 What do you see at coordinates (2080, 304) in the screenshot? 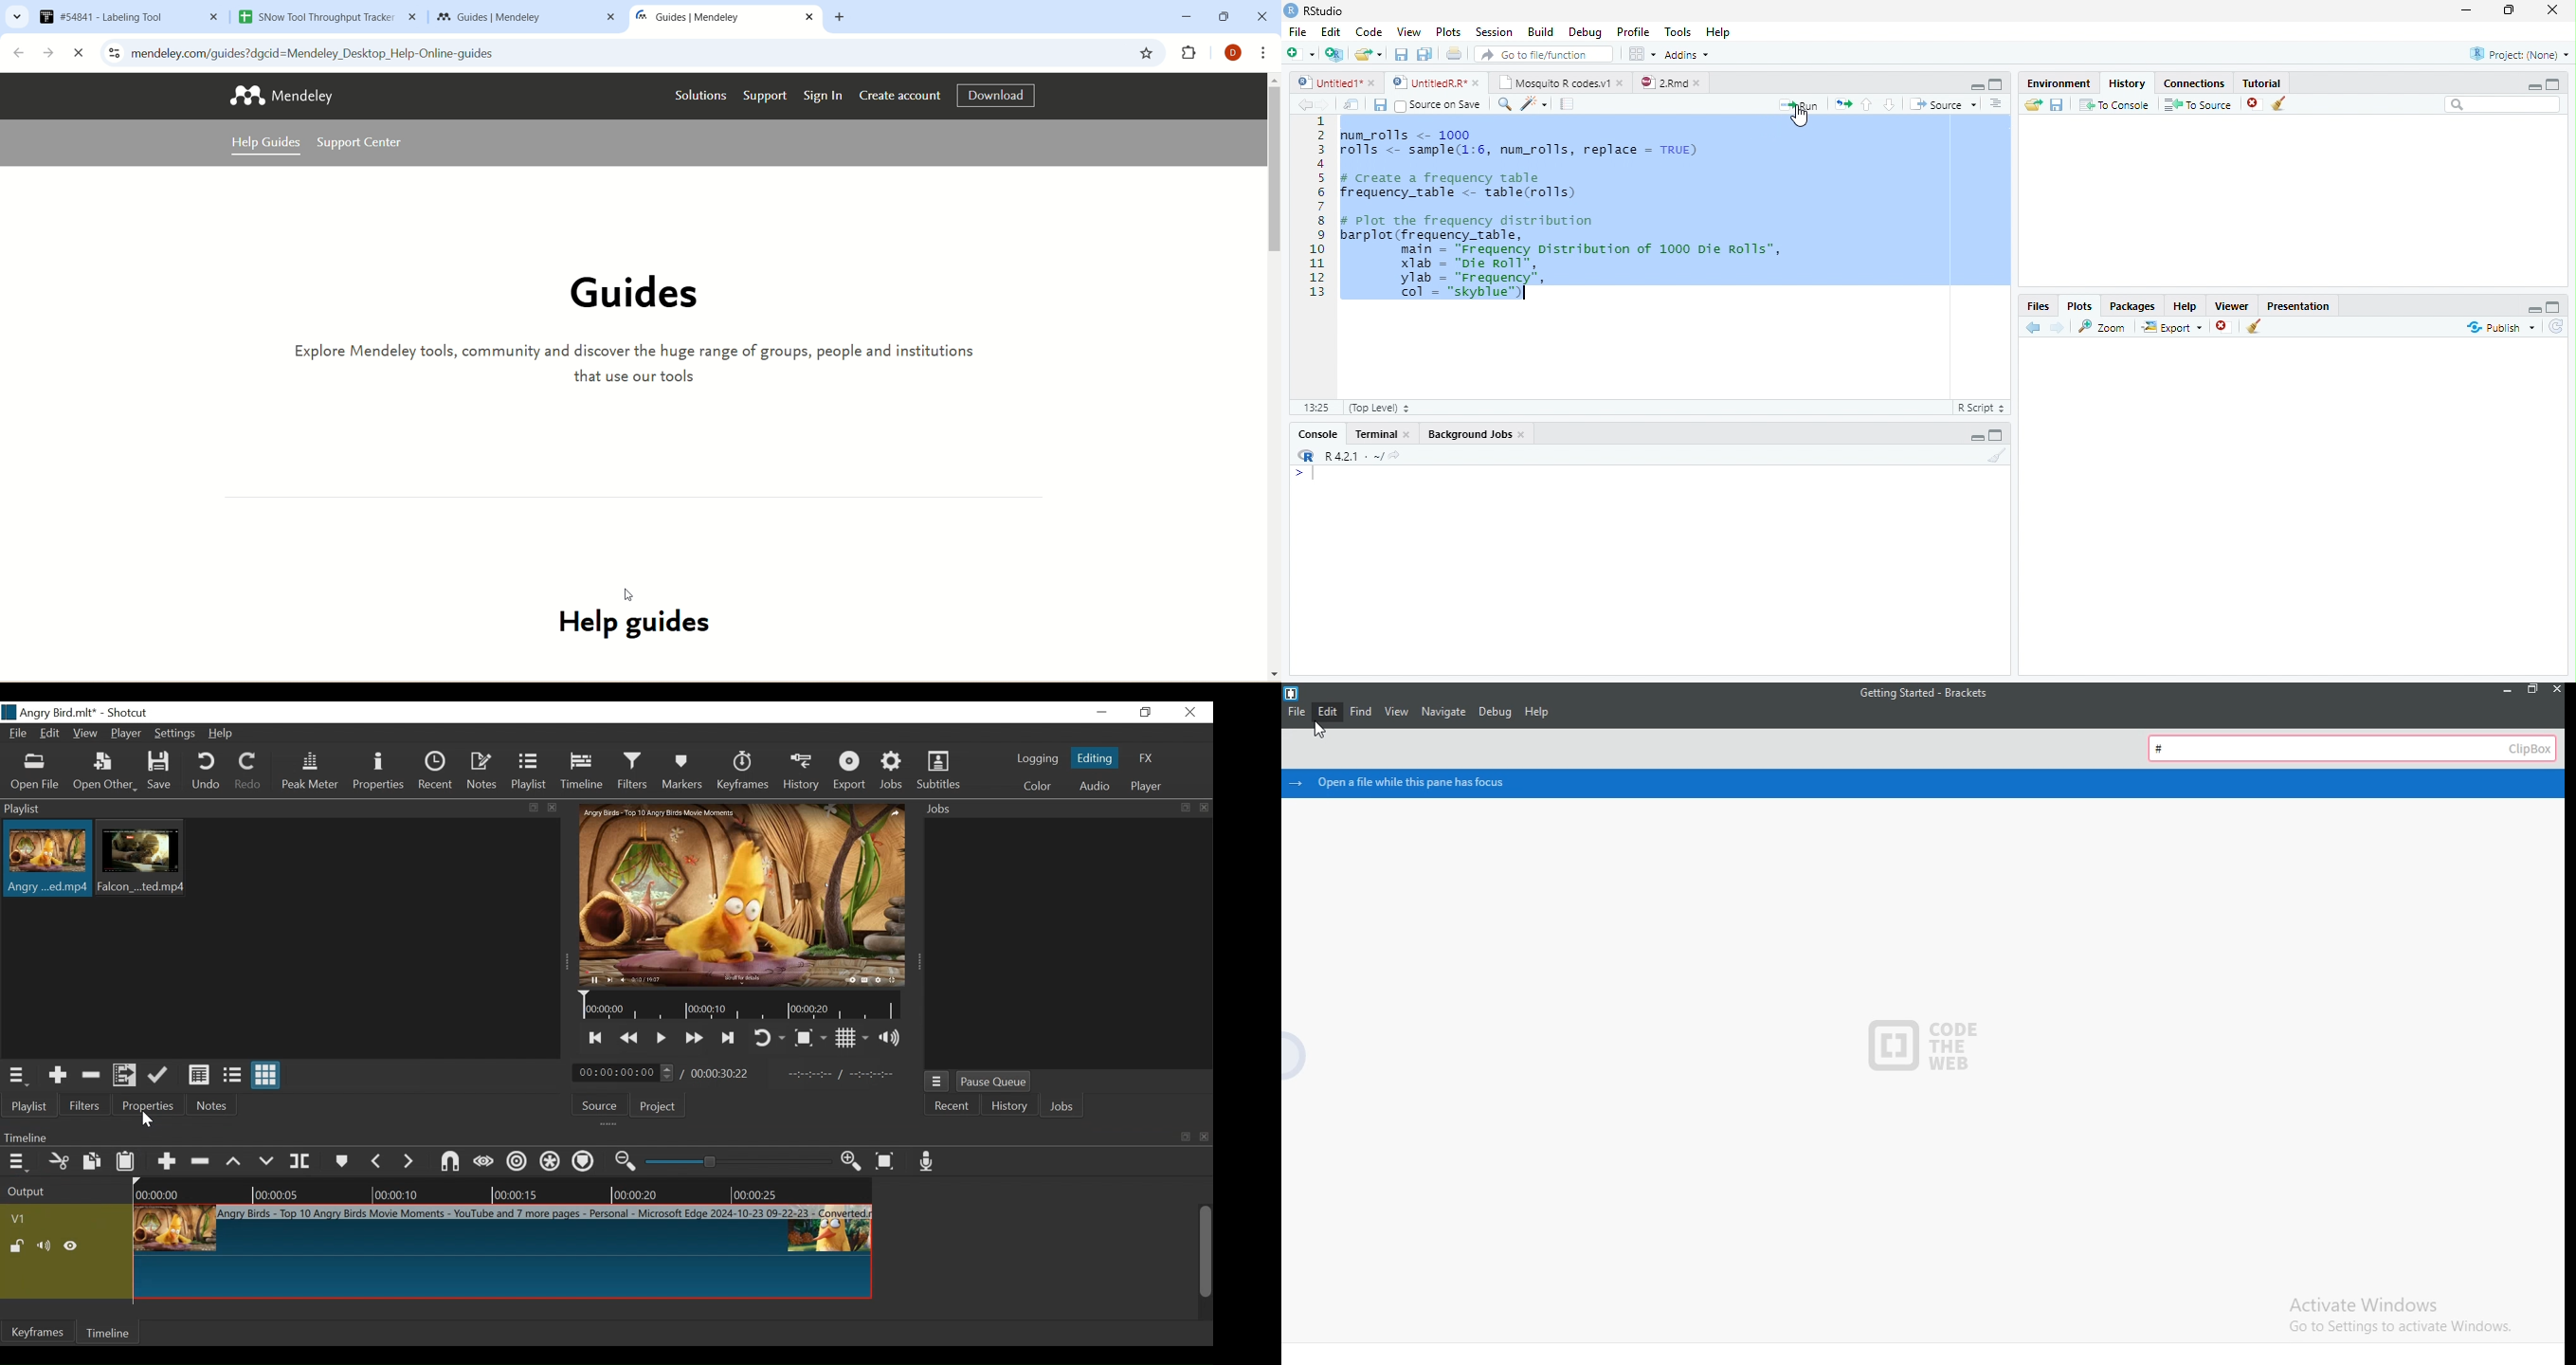
I see `Plots` at bounding box center [2080, 304].